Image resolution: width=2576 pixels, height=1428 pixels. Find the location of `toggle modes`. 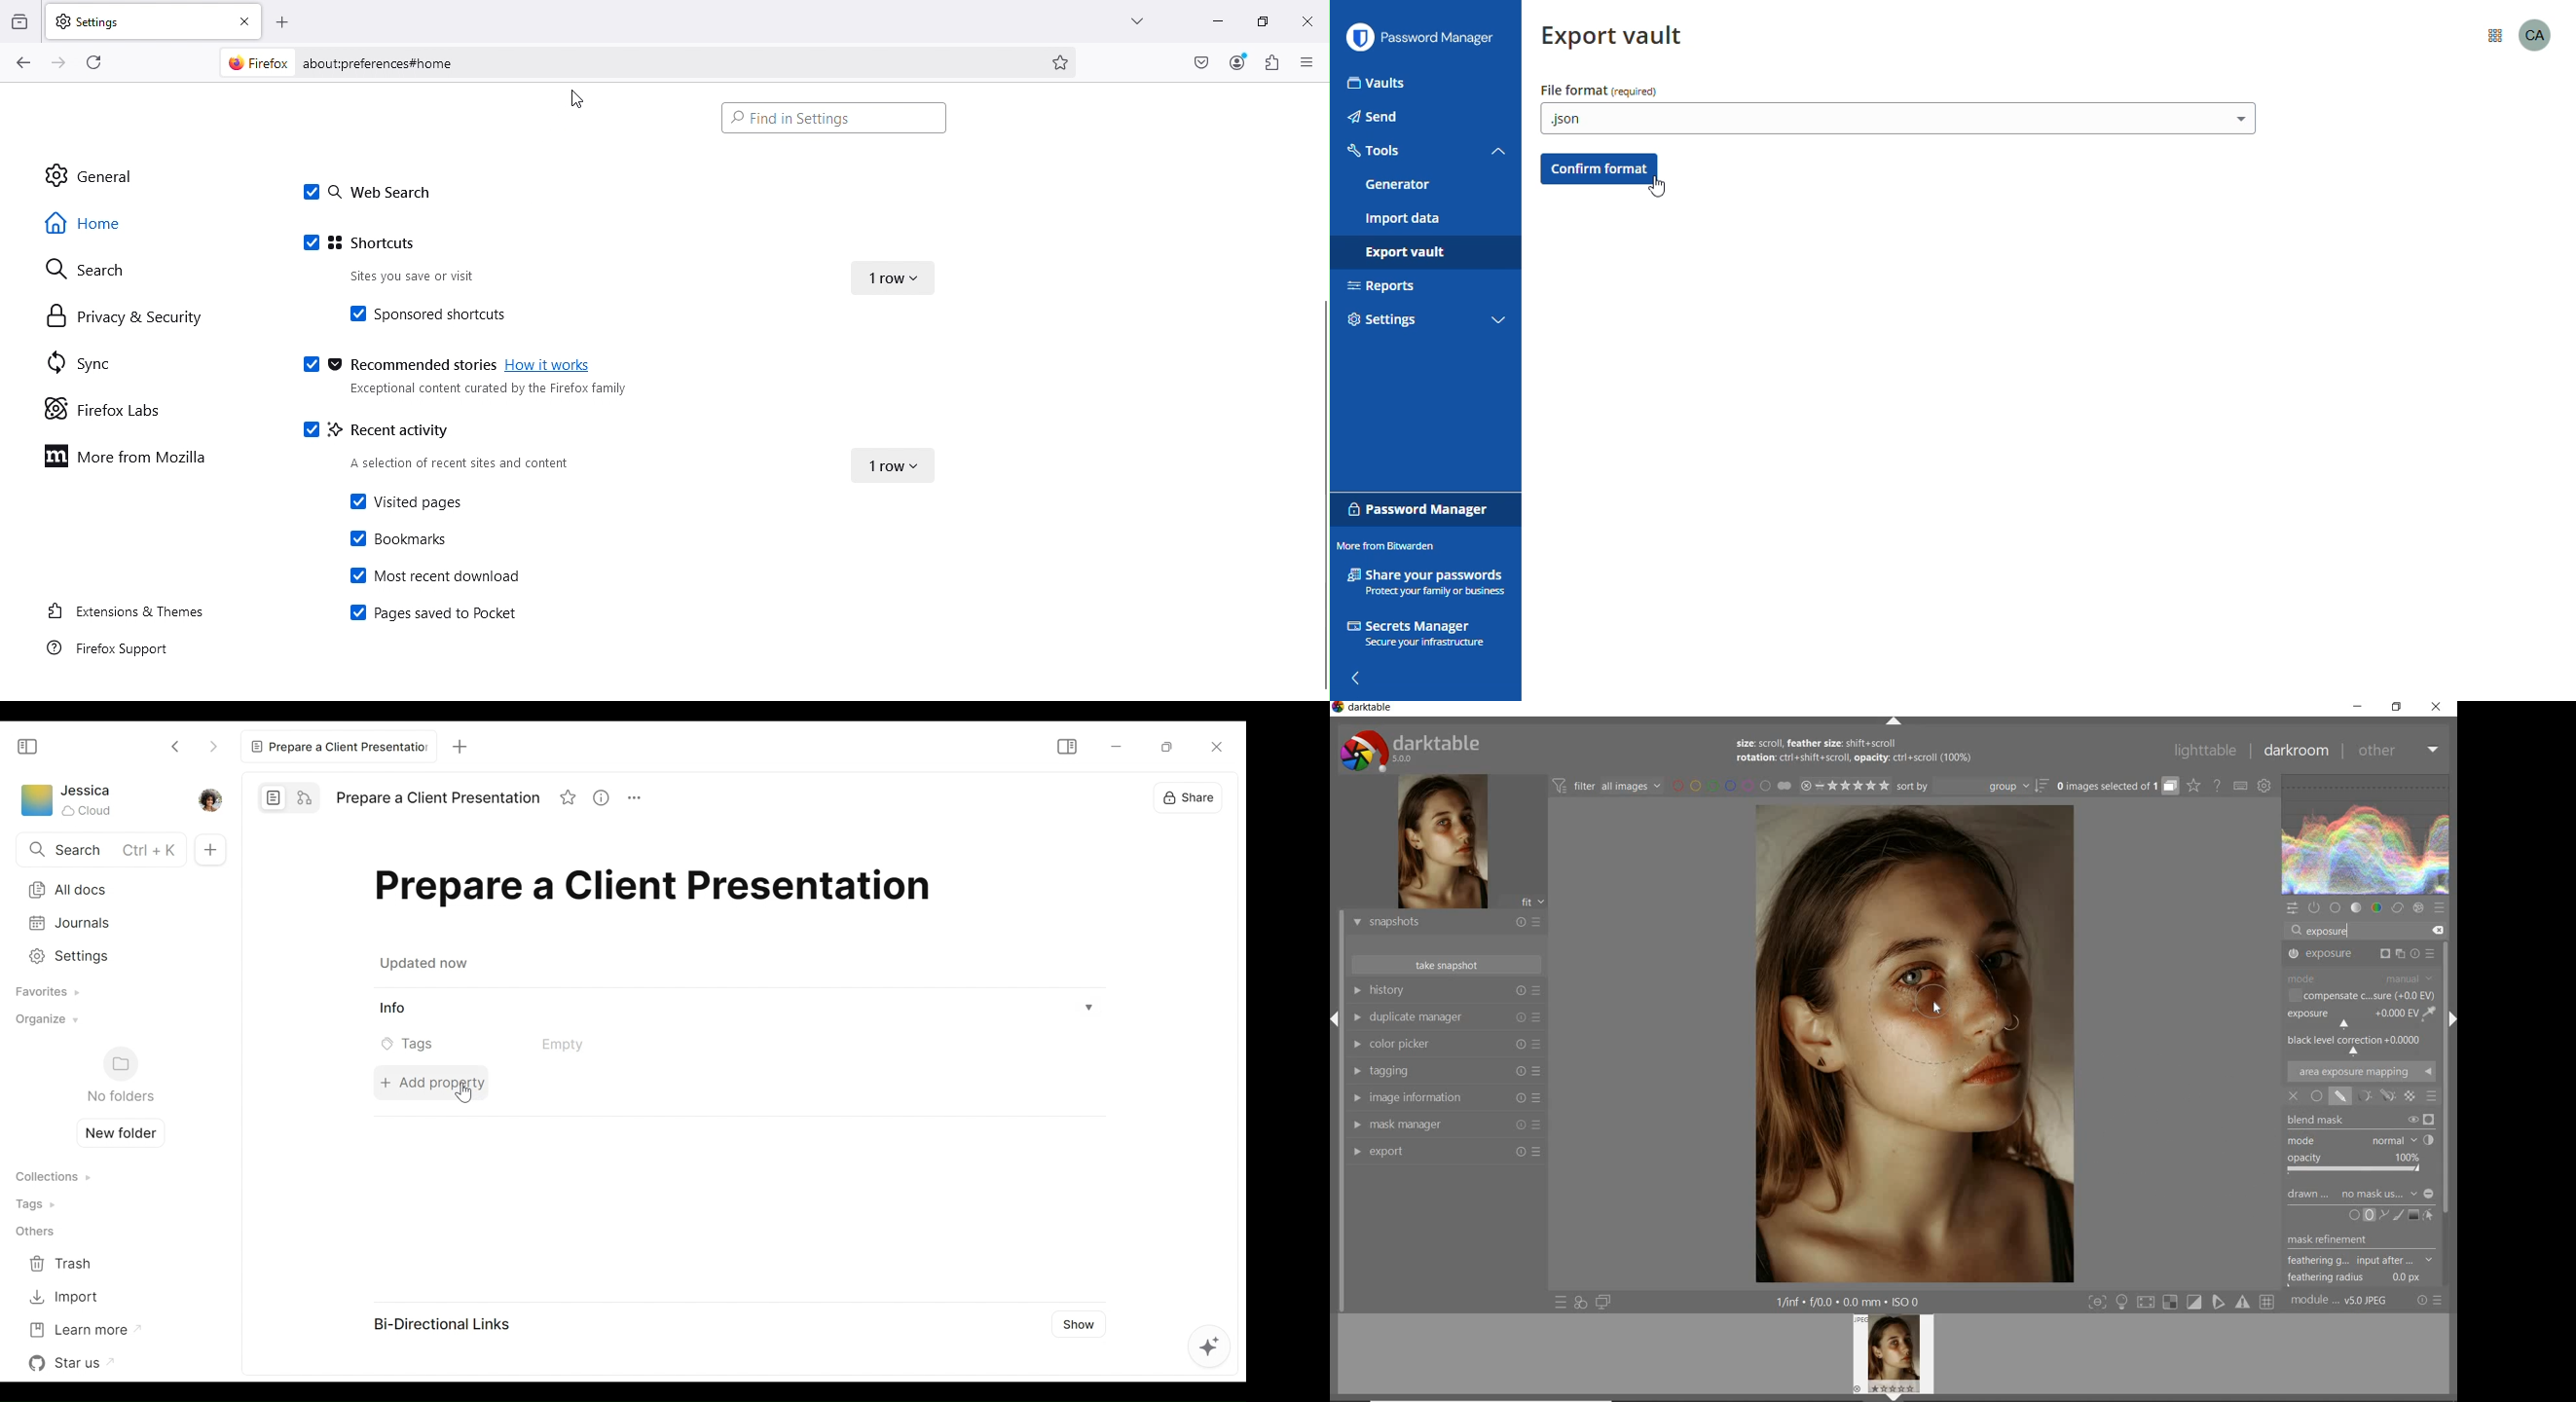

toggle modes is located at coordinates (2182, 1303).